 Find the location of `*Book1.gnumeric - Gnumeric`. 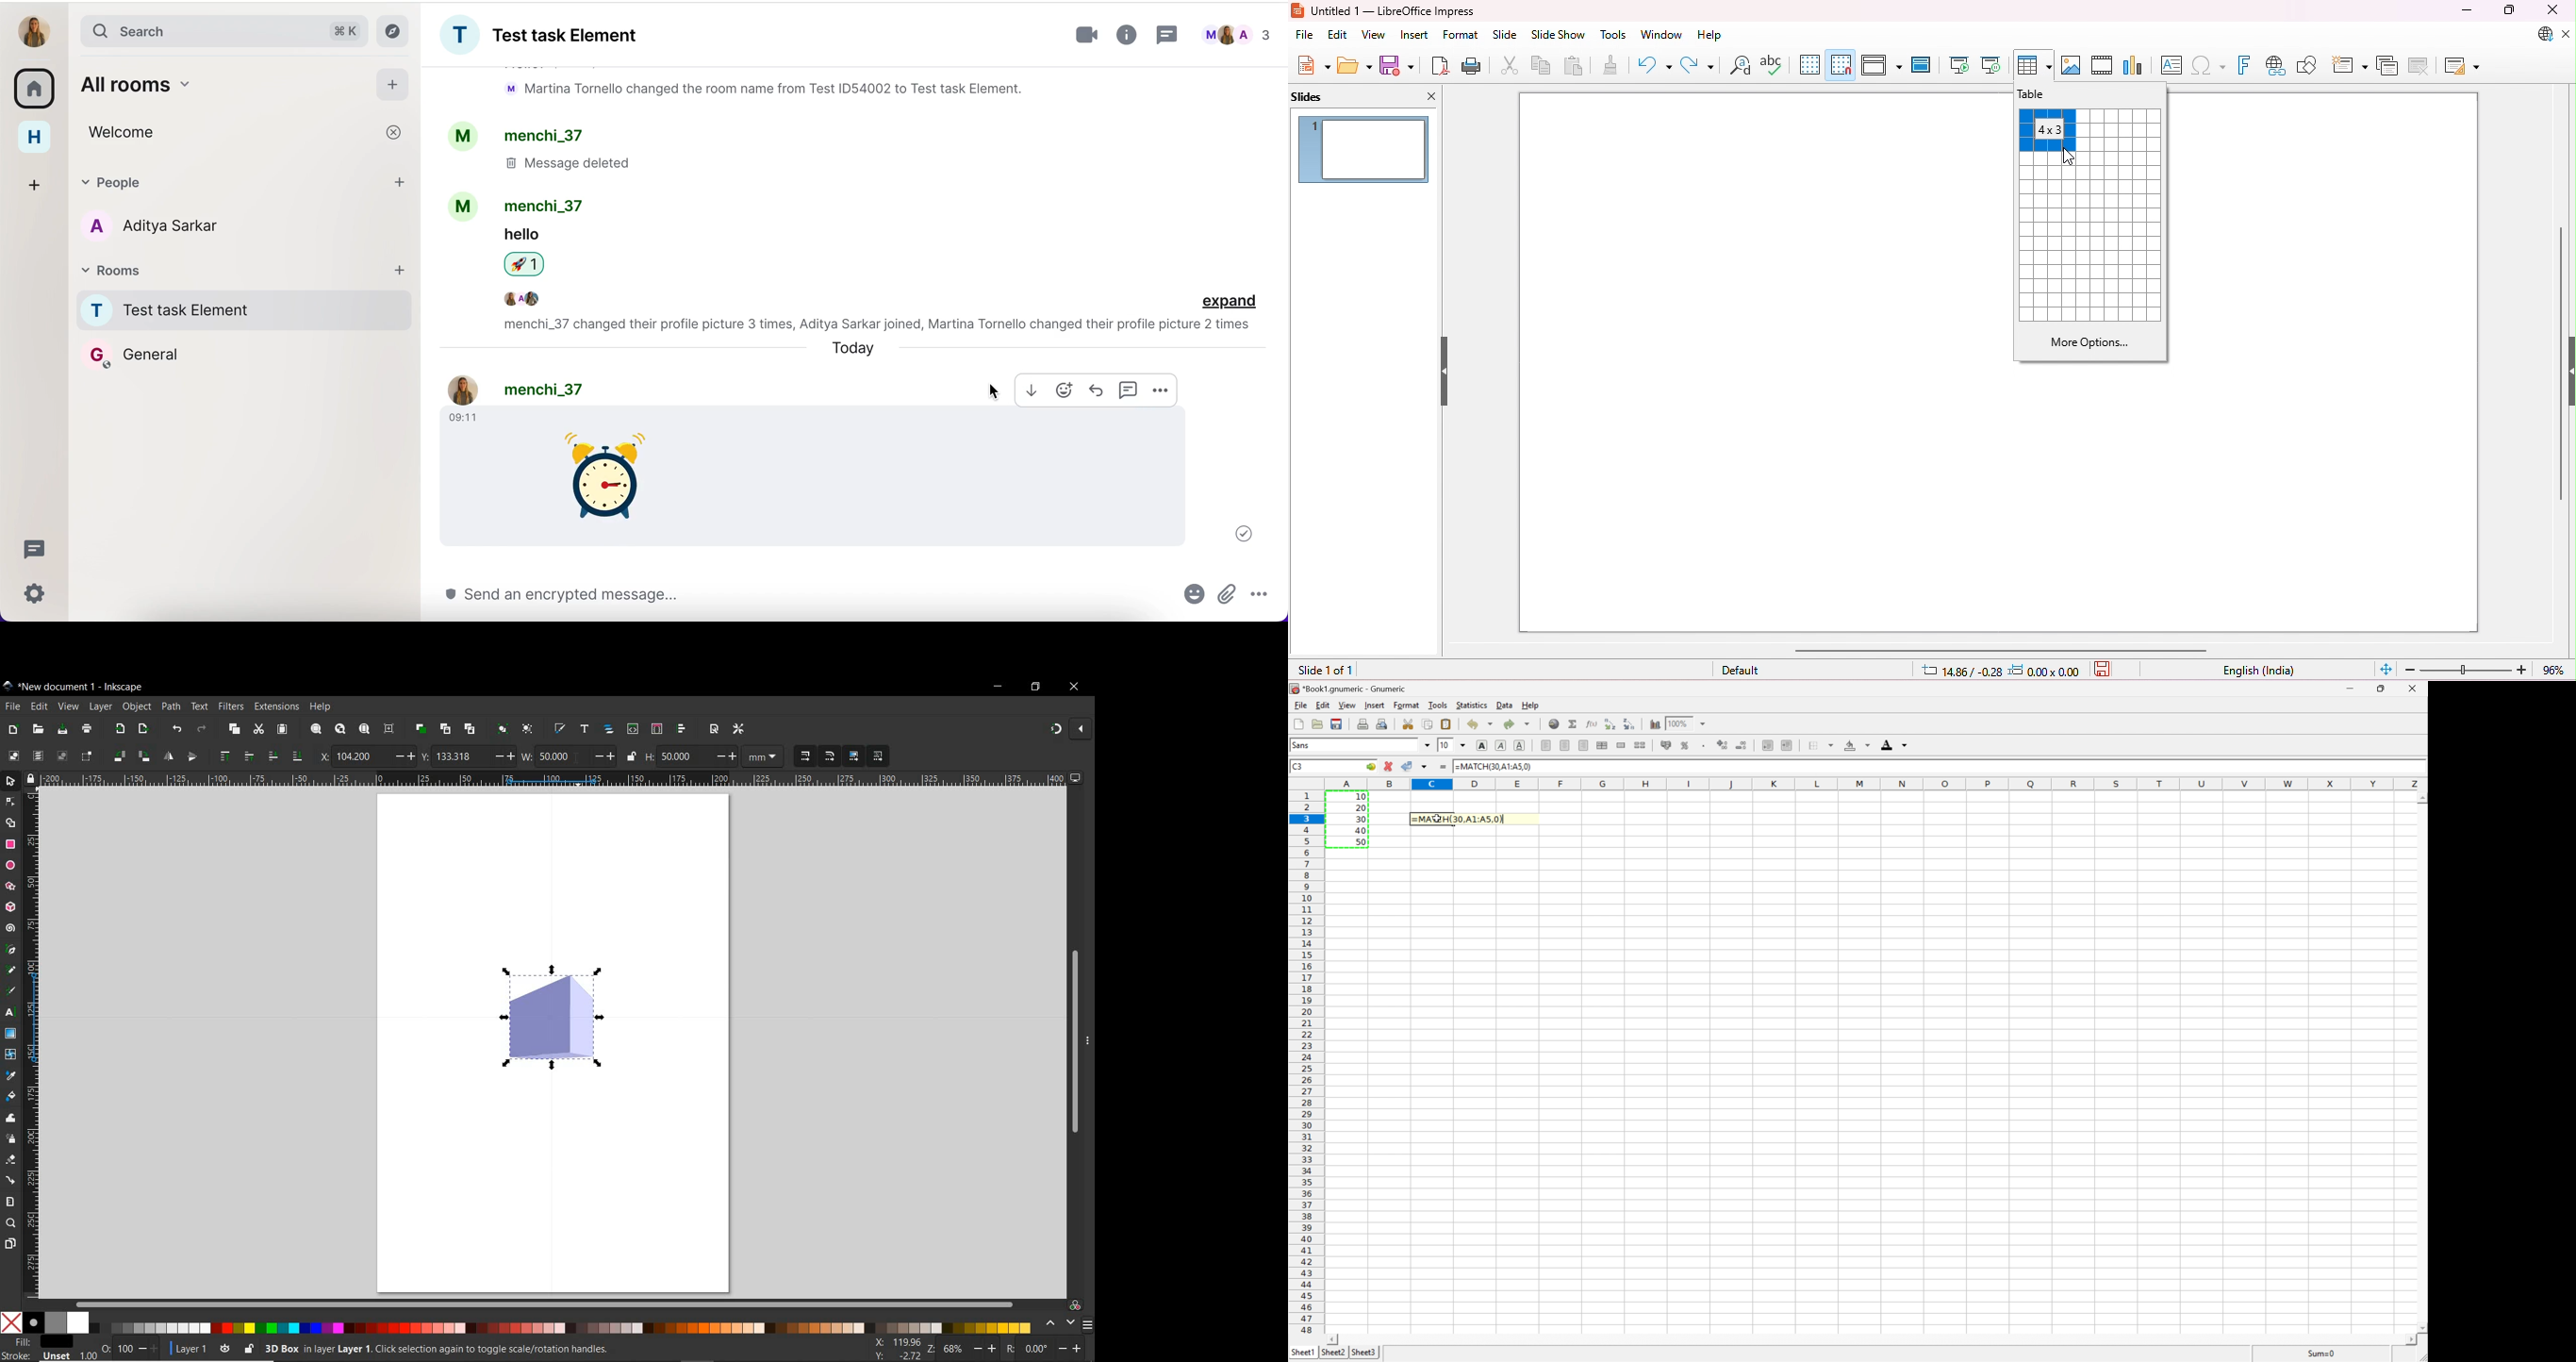

*Book1.gnumeric - Gnumeric is located at coordinates (1352, 688).